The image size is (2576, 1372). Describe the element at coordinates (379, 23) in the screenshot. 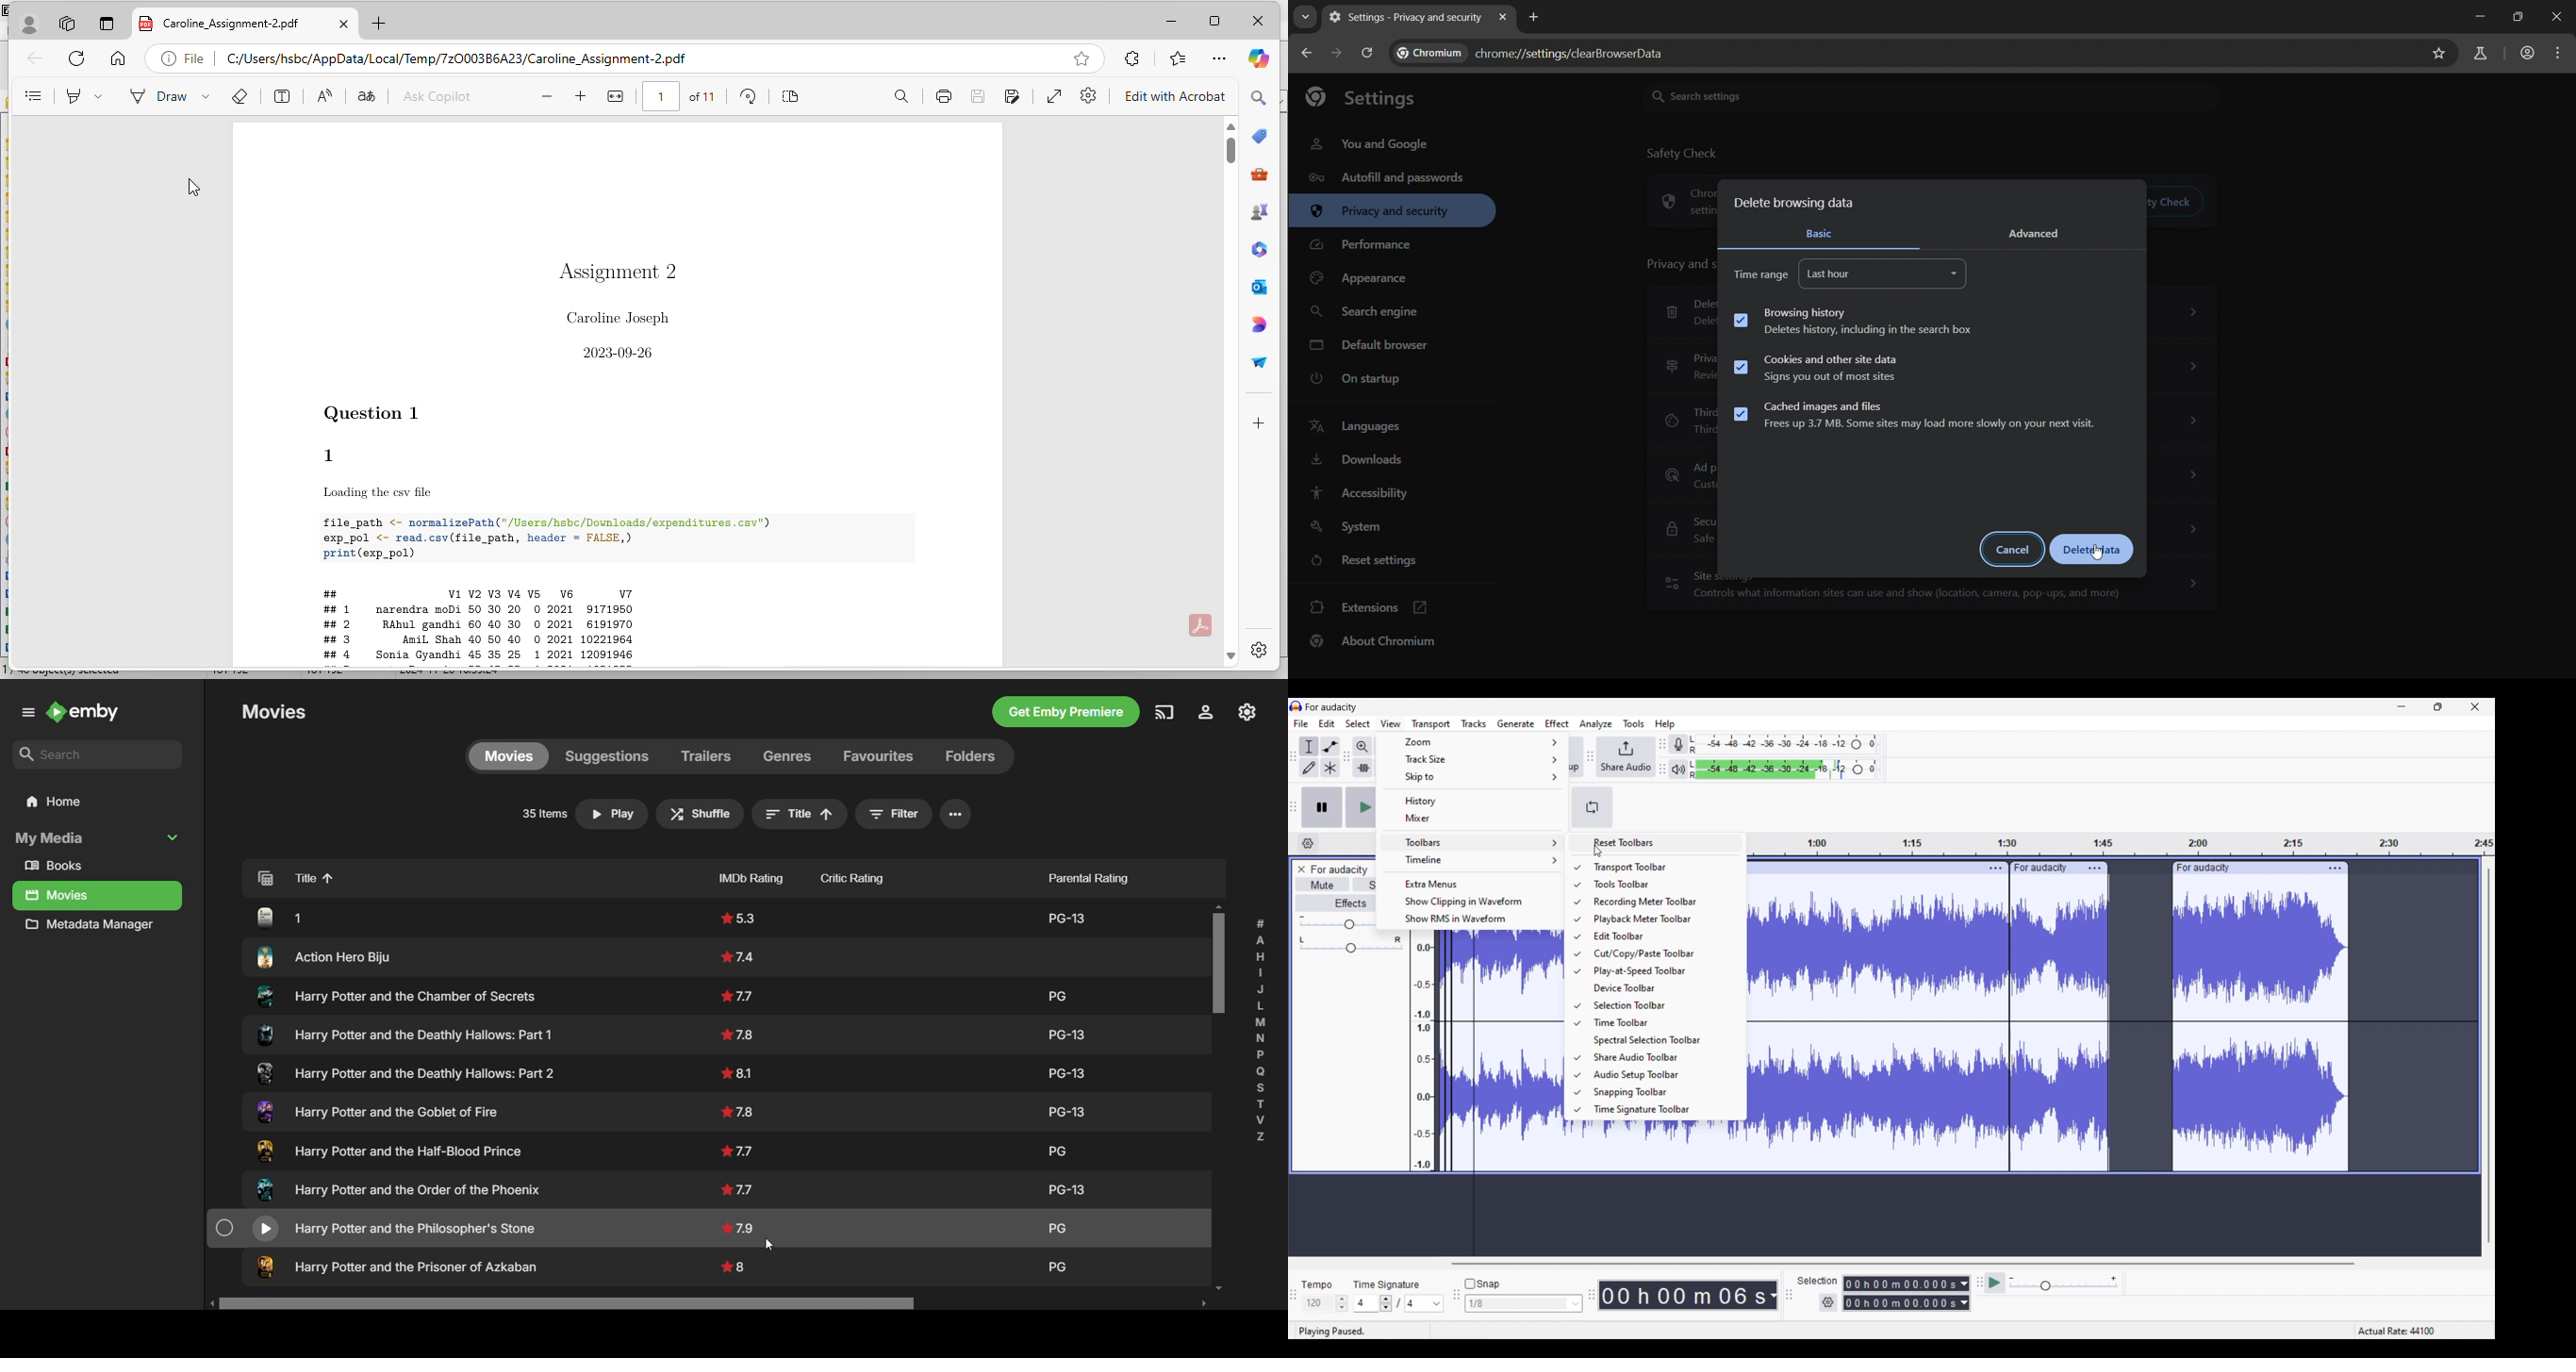

I see `new tab` at that location.